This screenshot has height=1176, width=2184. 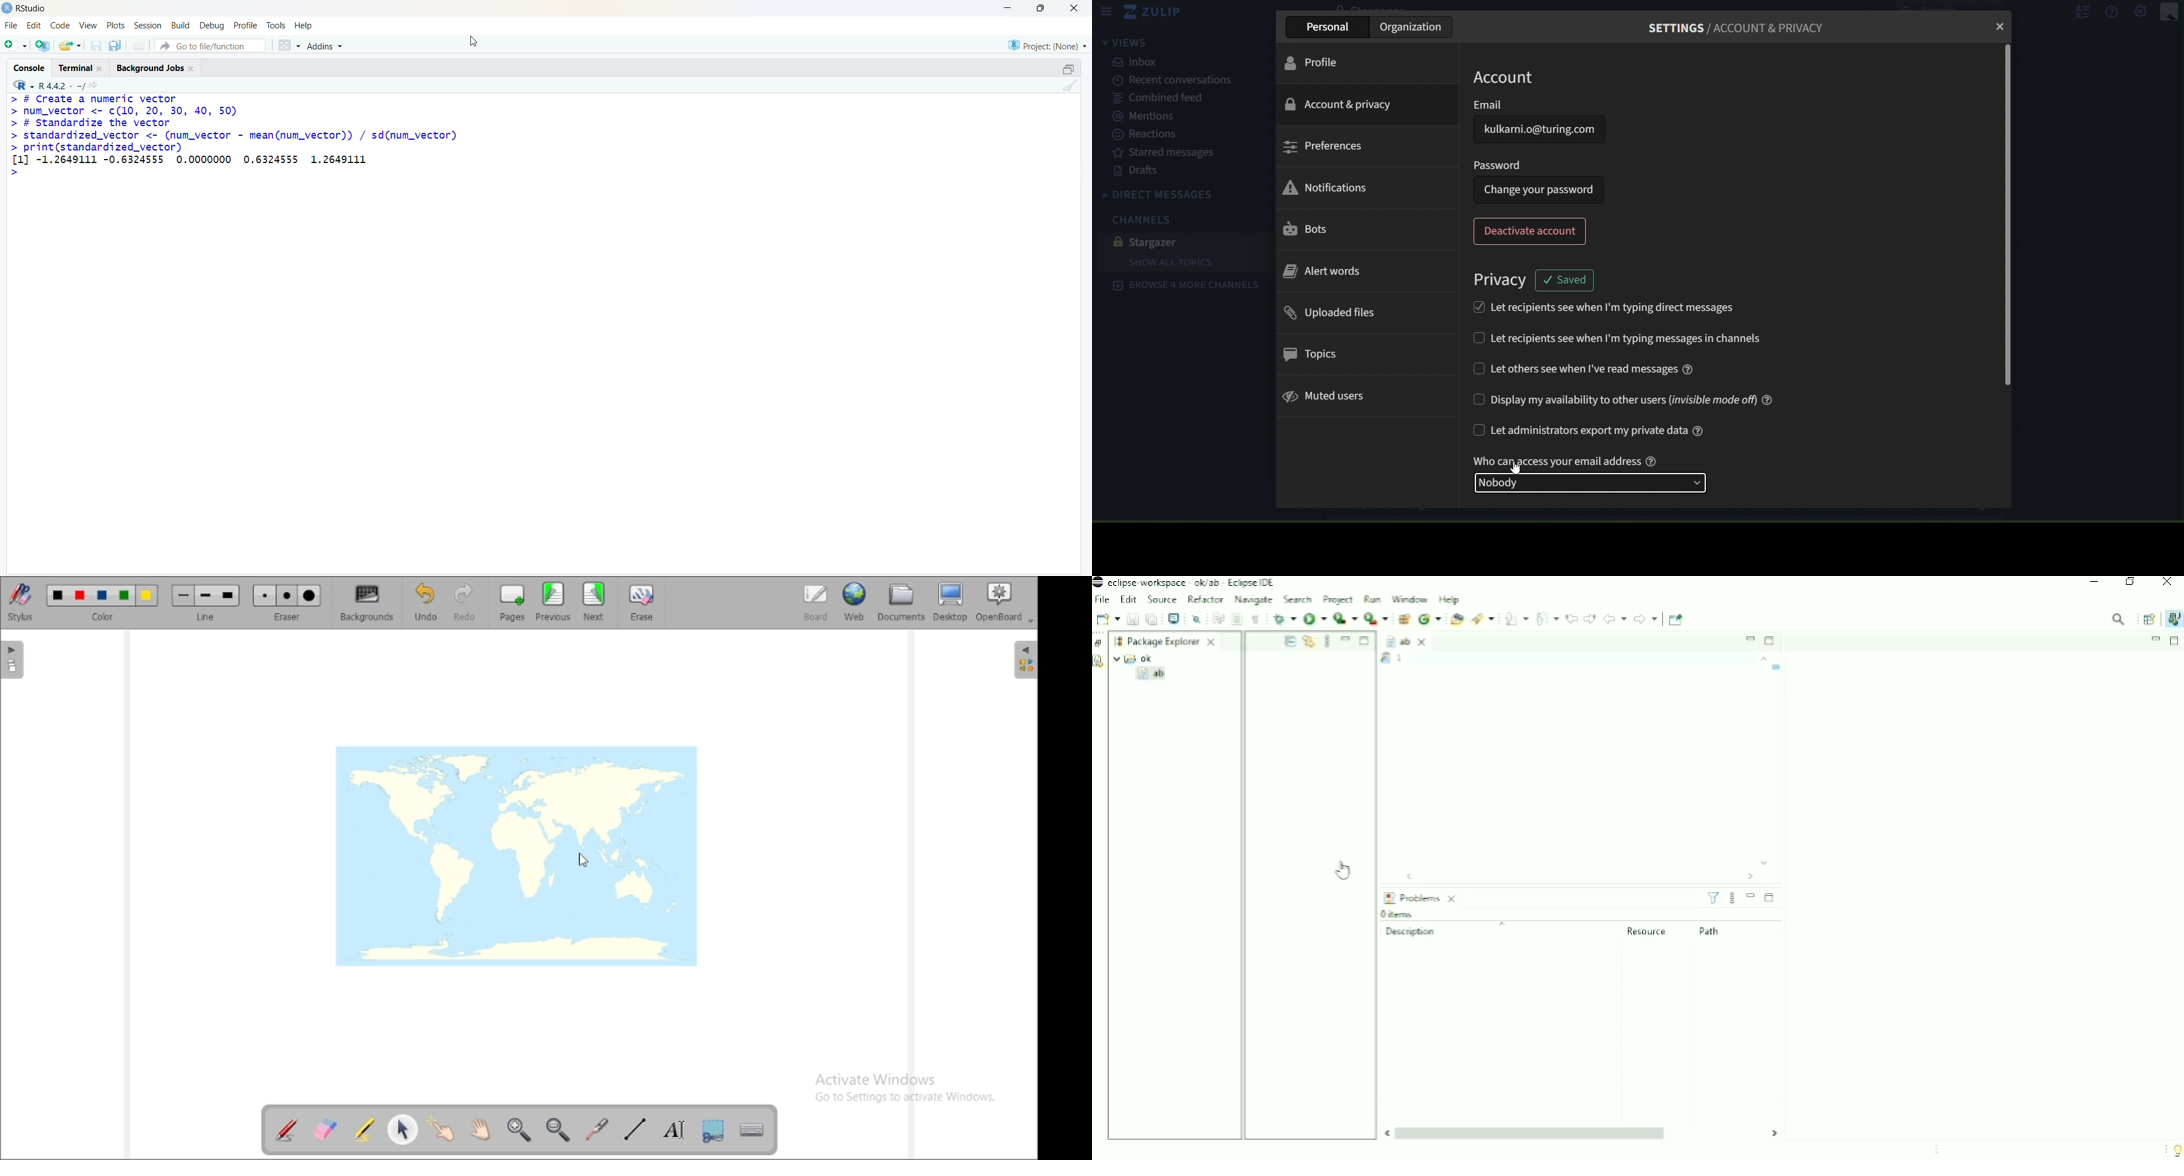 I want to click on View Menu, so click(x=1327, y=641).